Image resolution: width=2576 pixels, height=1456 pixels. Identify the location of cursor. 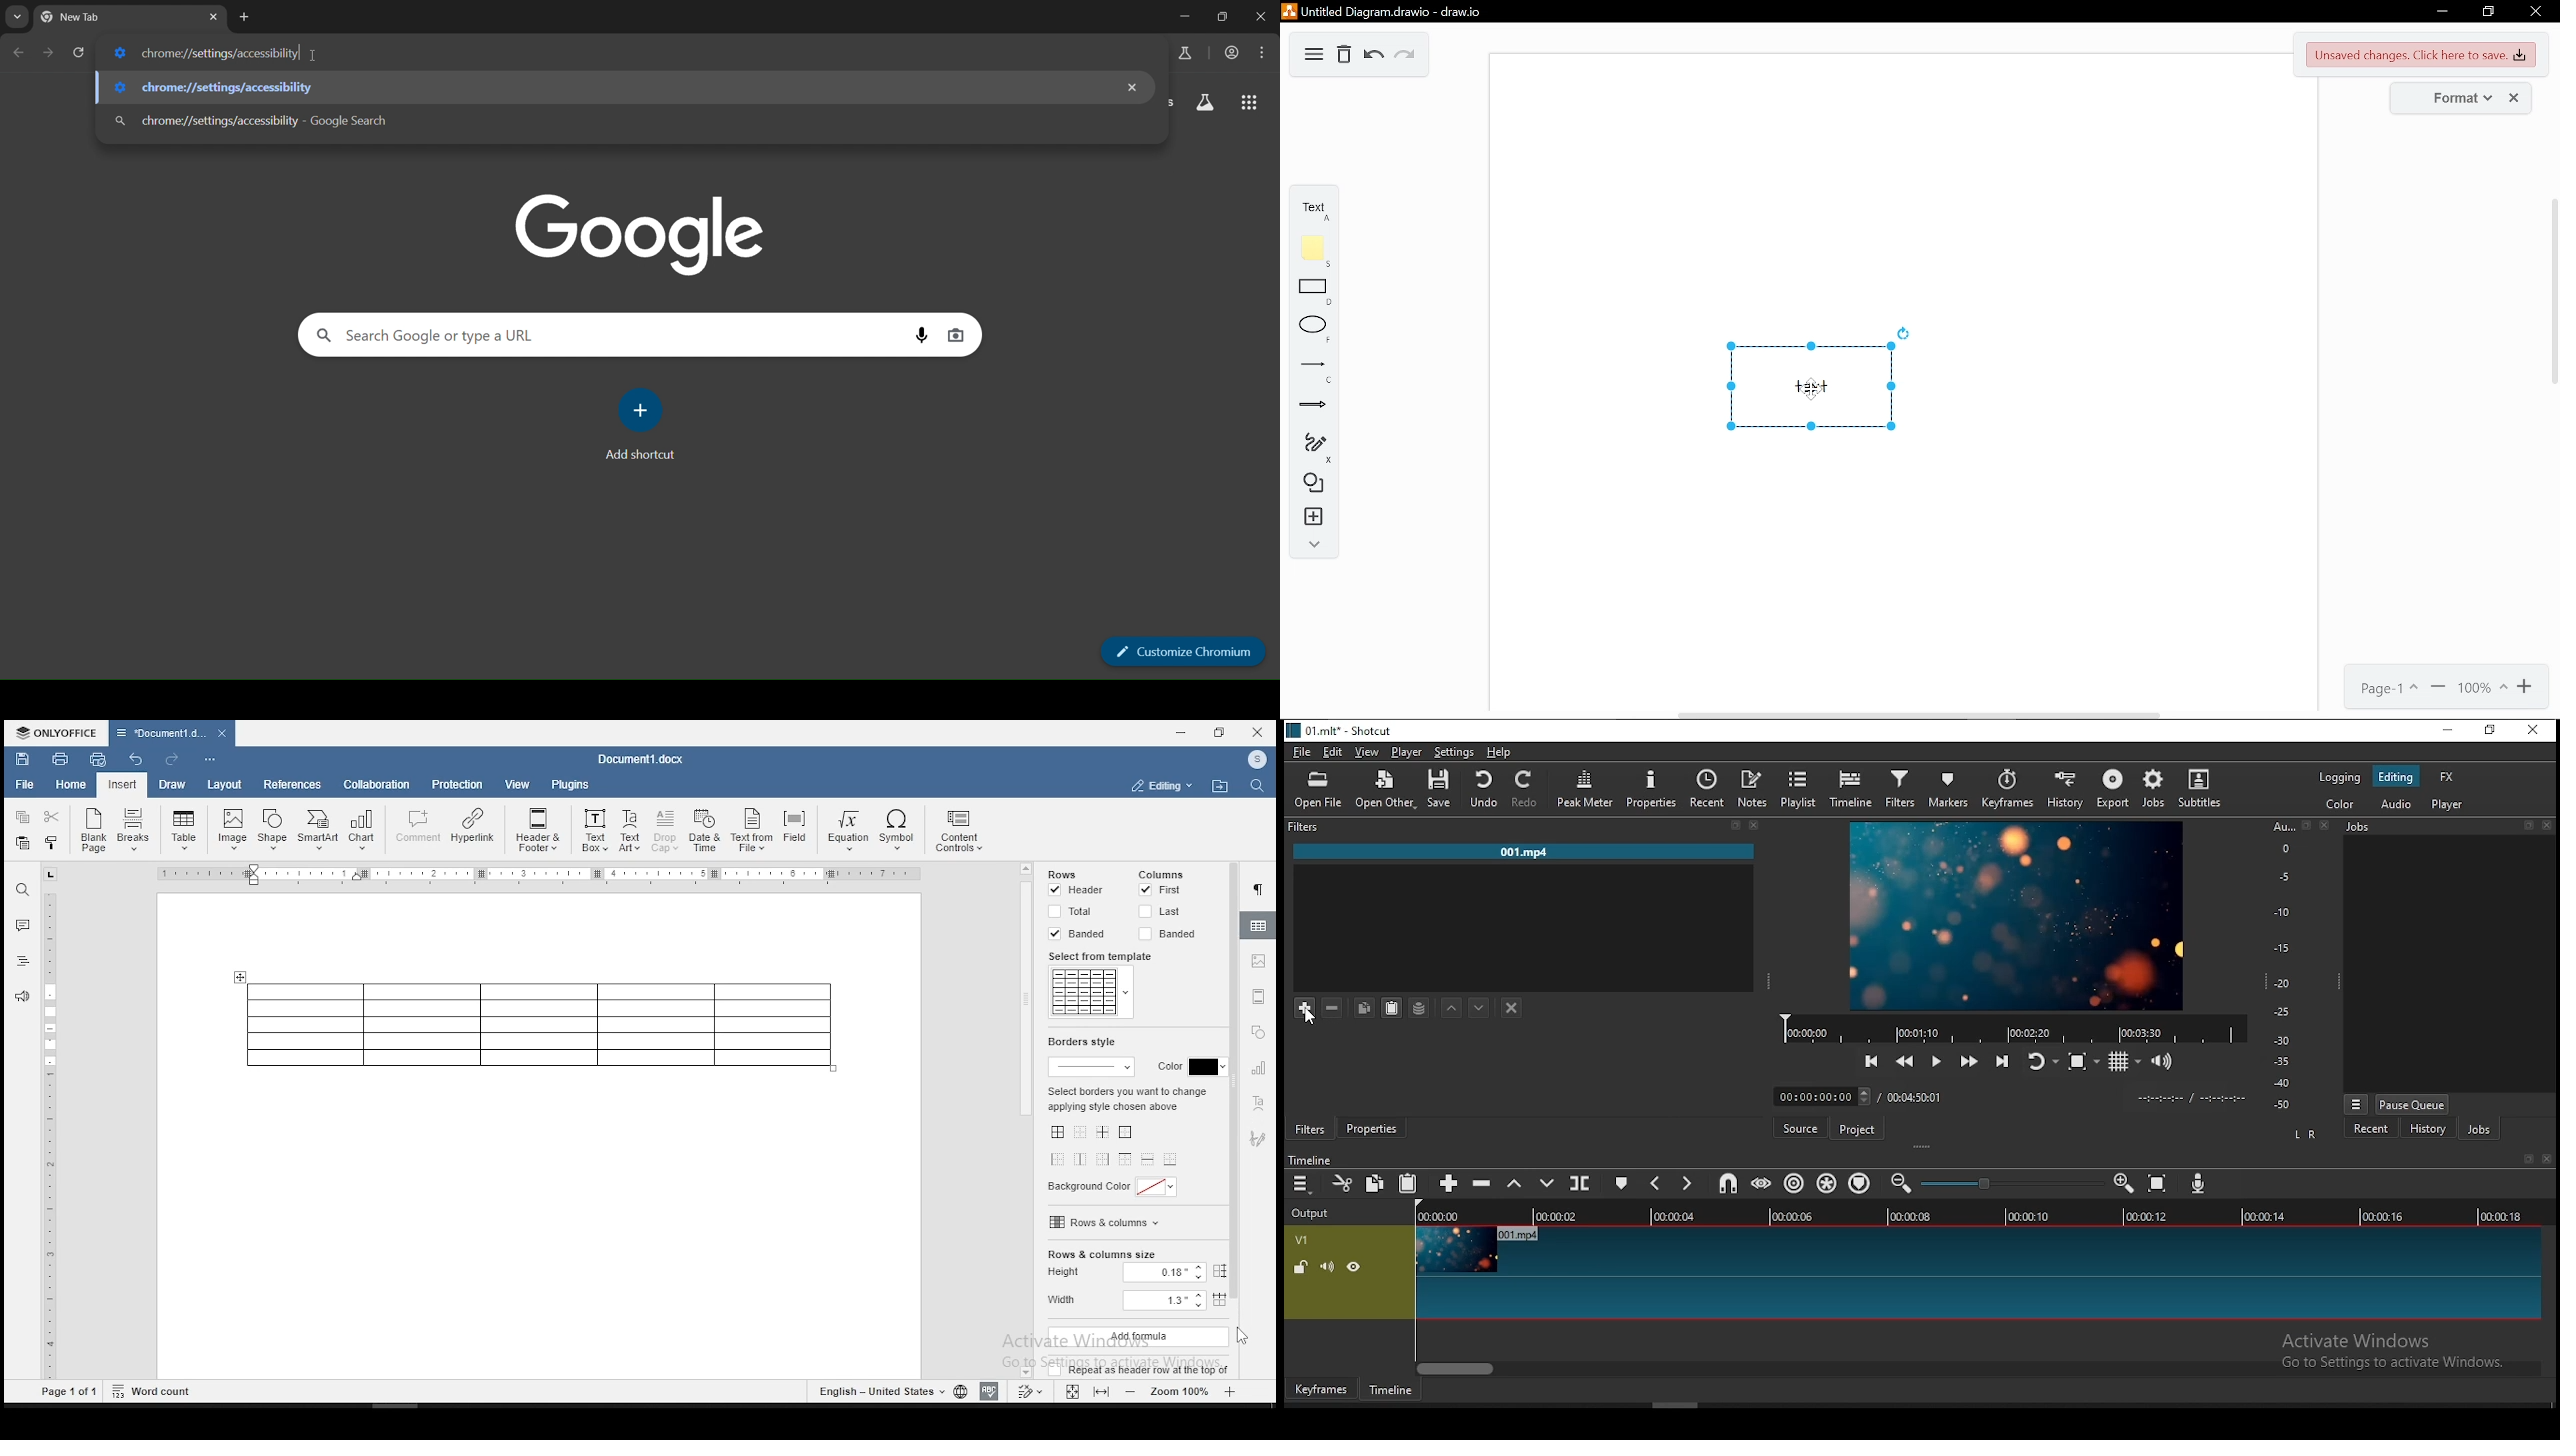
(1810, 388).